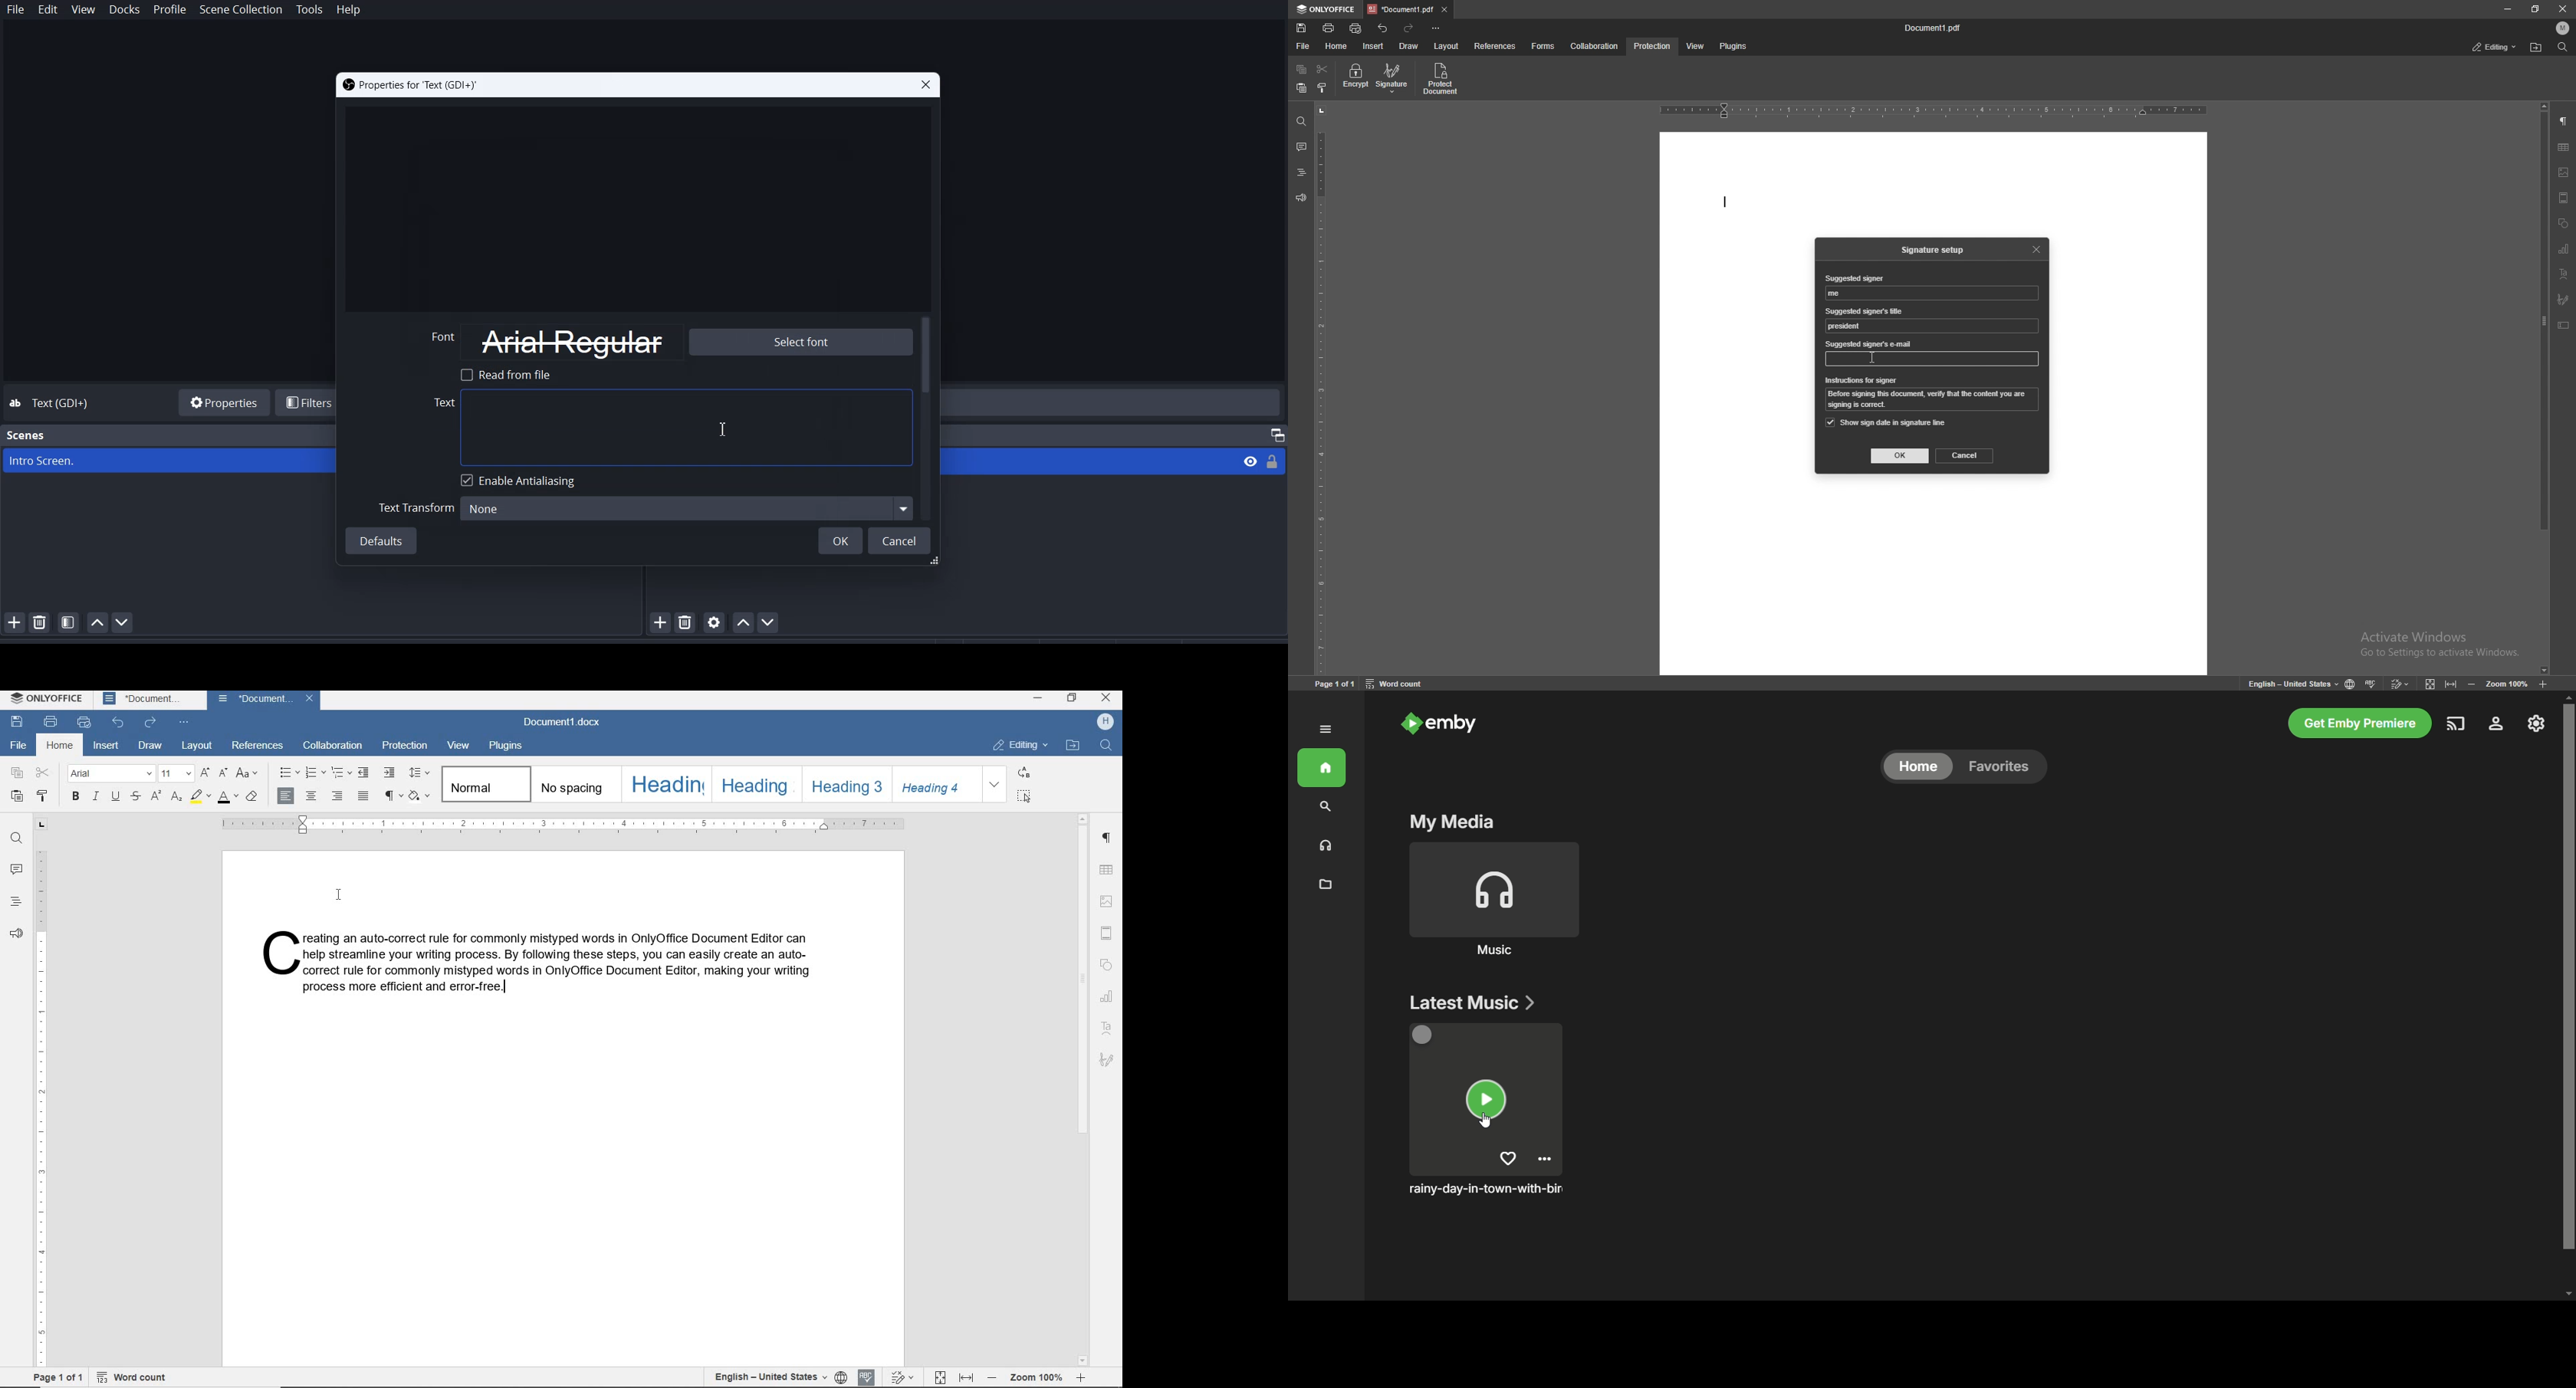  Describe the element at coordinates (2564, 249) in the screenshot. I see `chart` at that location.